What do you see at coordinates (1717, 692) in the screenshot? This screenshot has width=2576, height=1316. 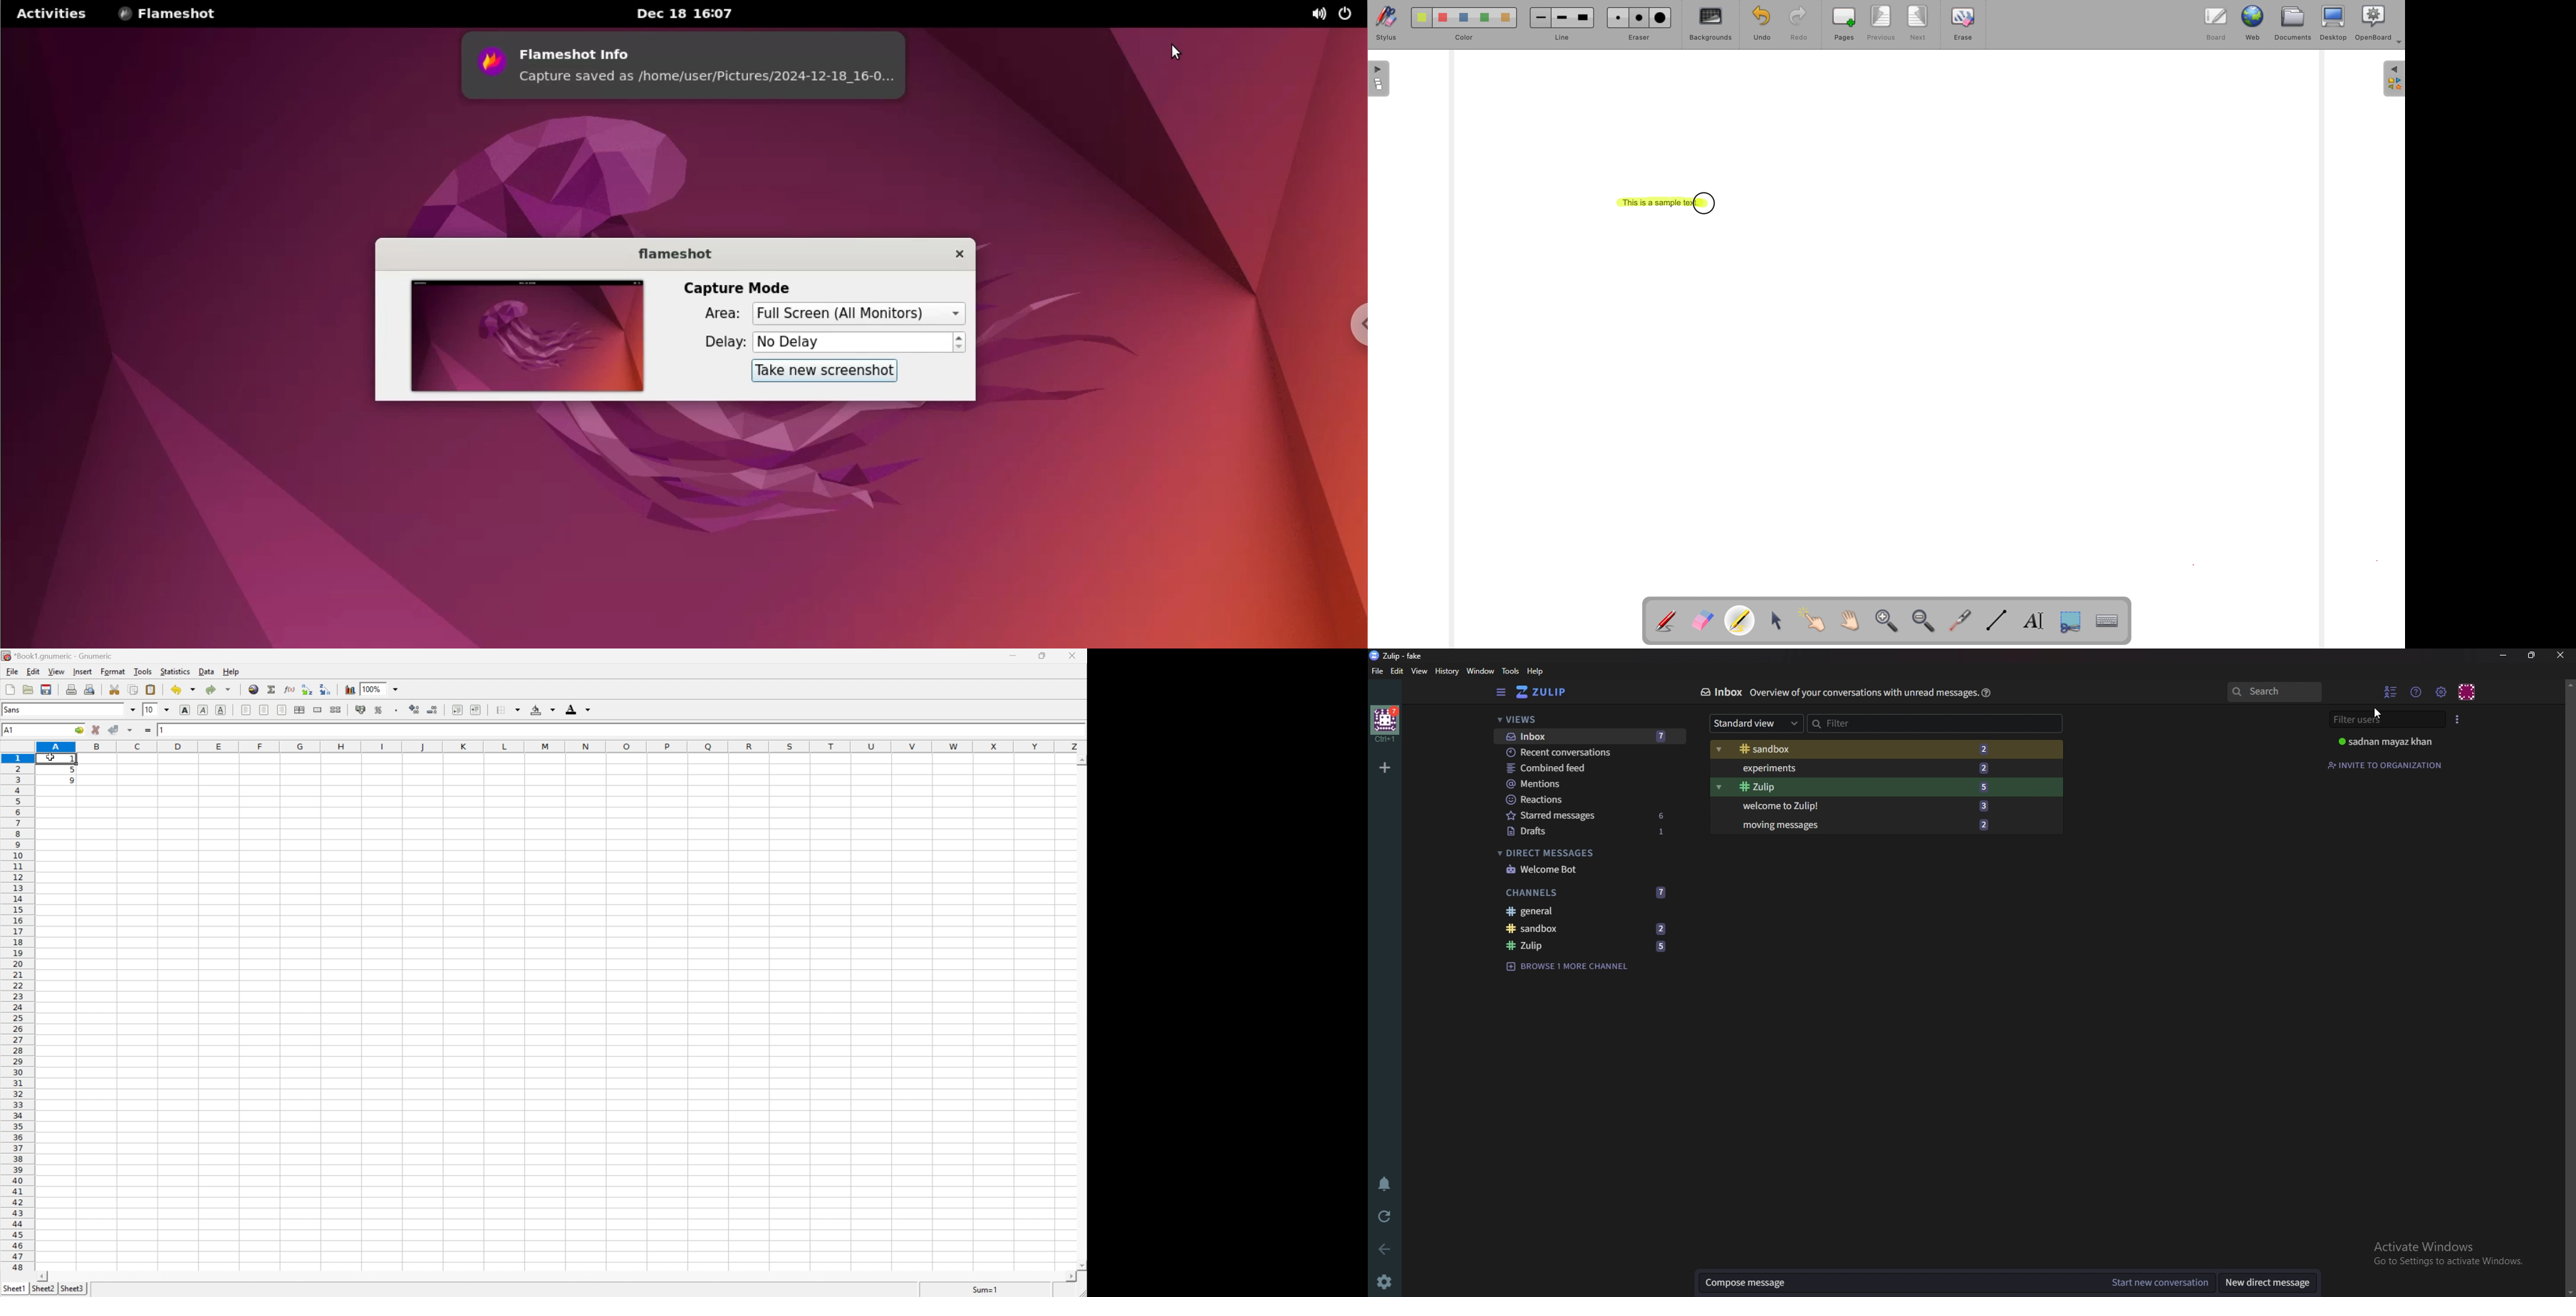 I see `Inbox` at bounding box center [1717, 692].